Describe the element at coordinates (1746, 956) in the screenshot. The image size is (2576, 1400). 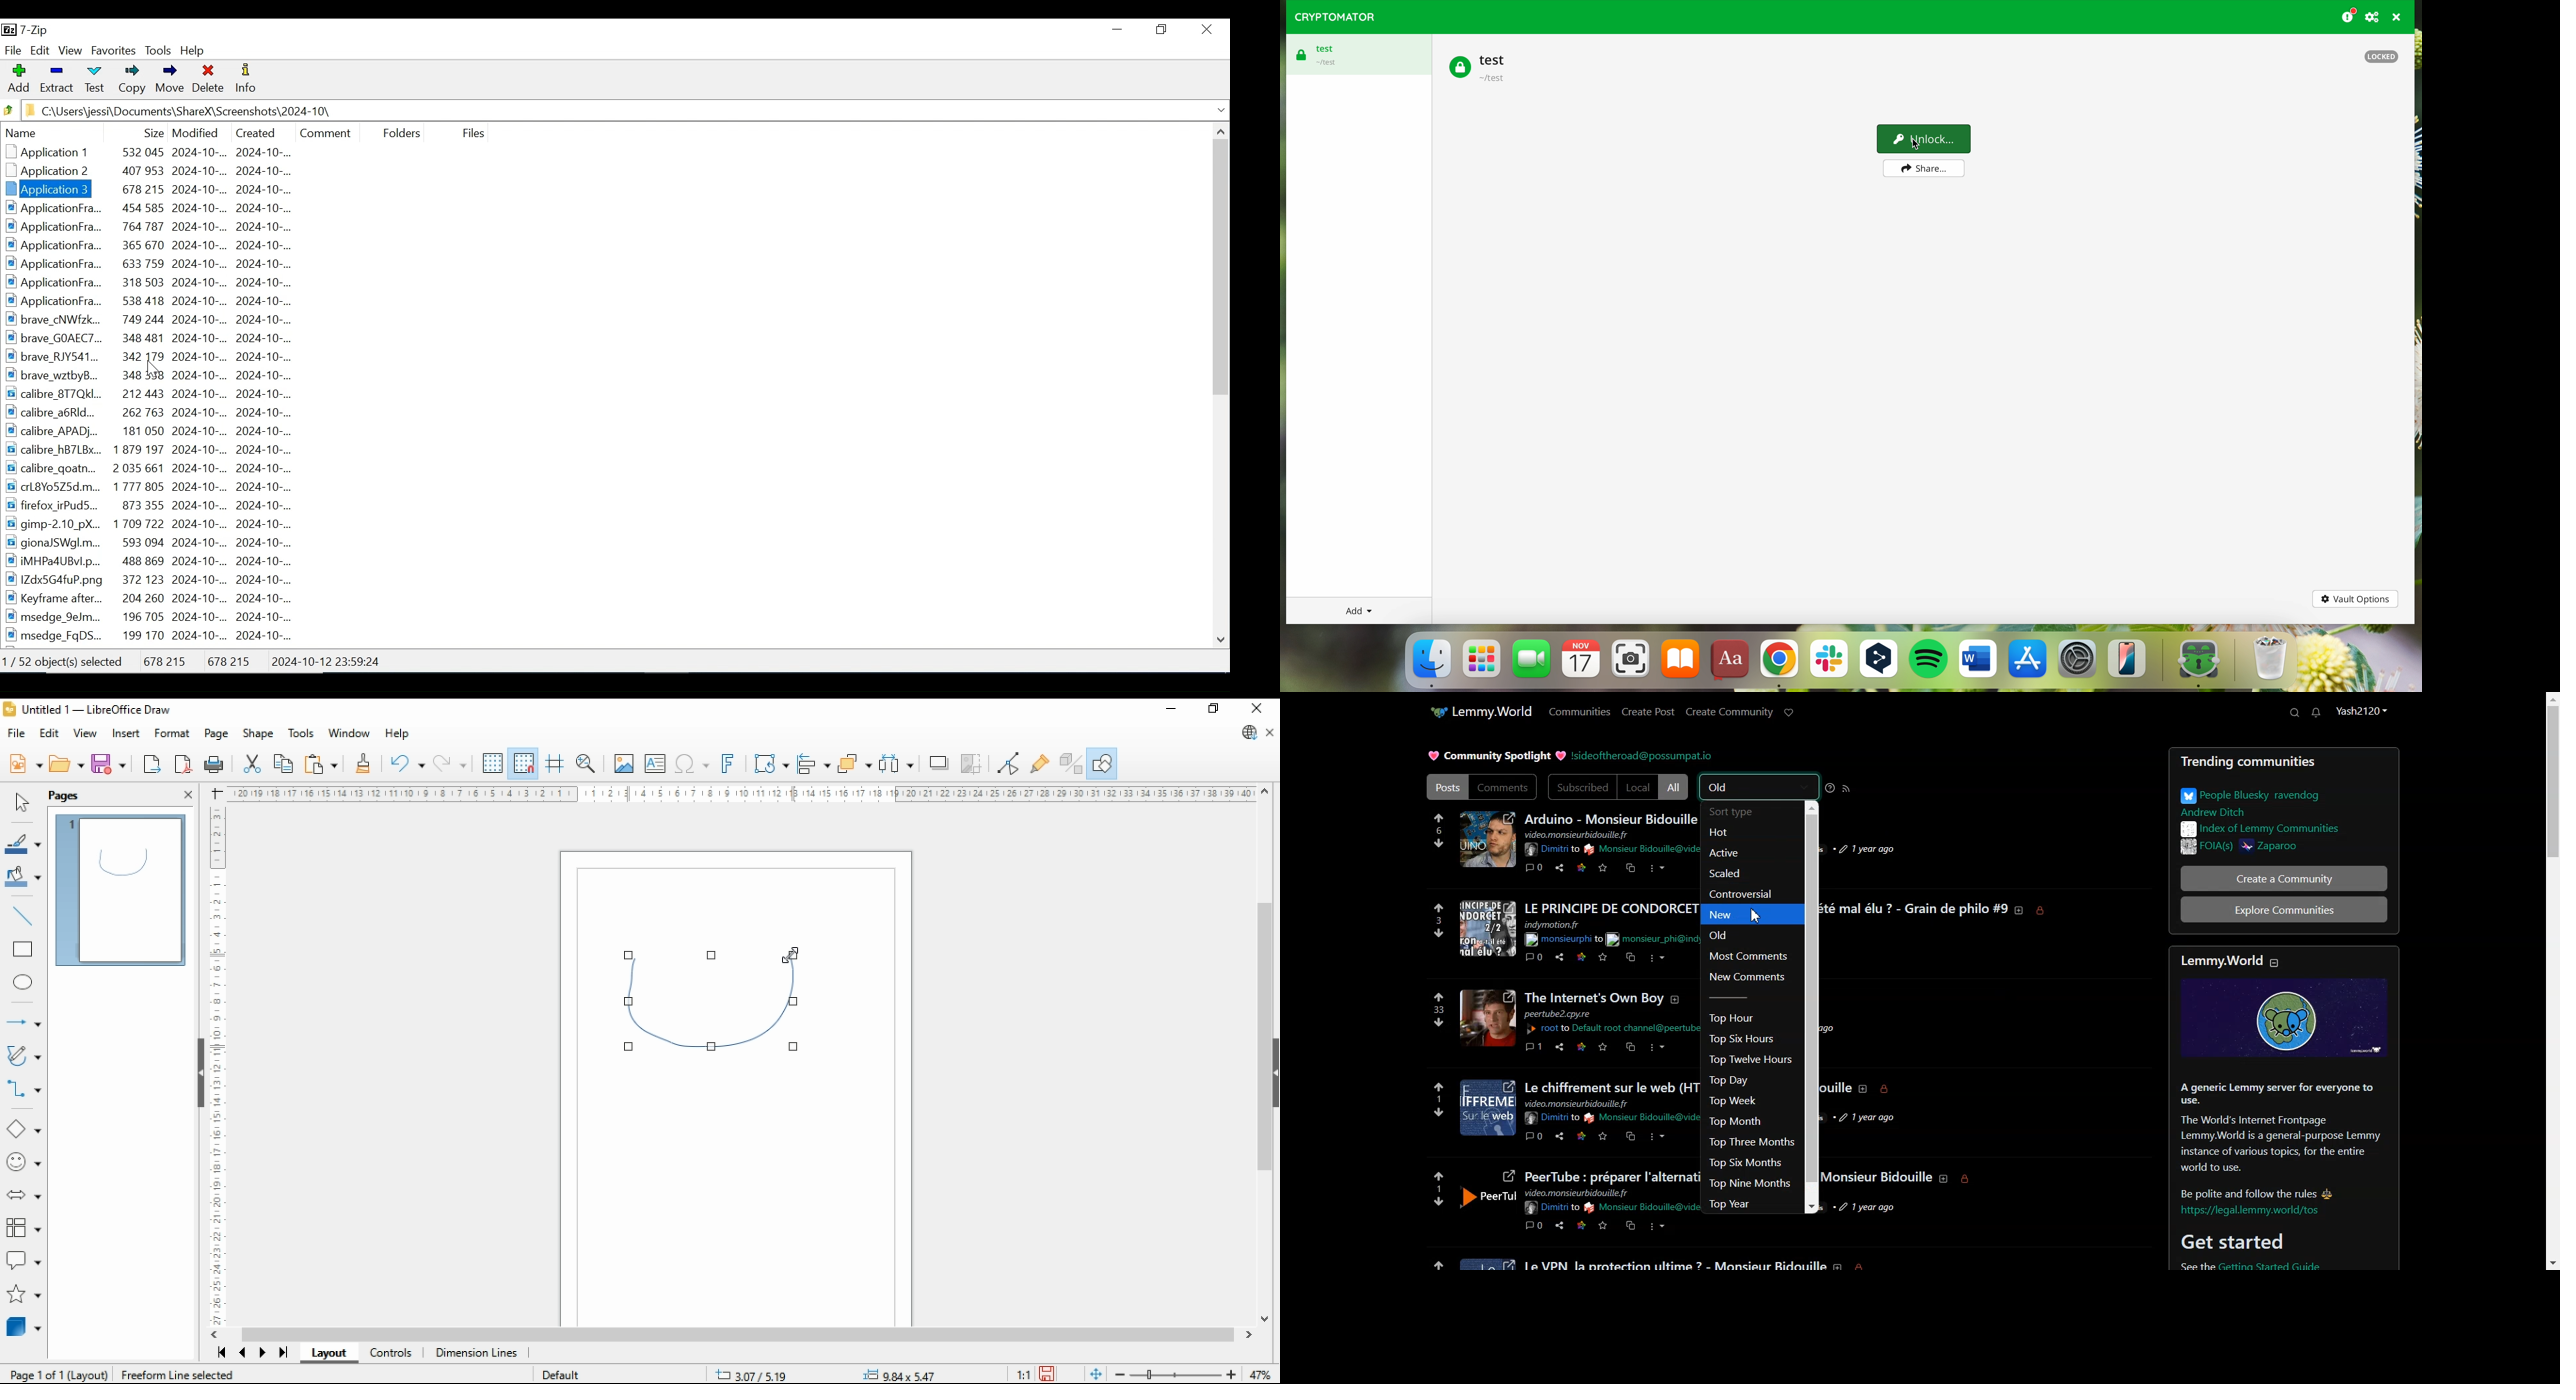
I see `Most Comments` at that location.